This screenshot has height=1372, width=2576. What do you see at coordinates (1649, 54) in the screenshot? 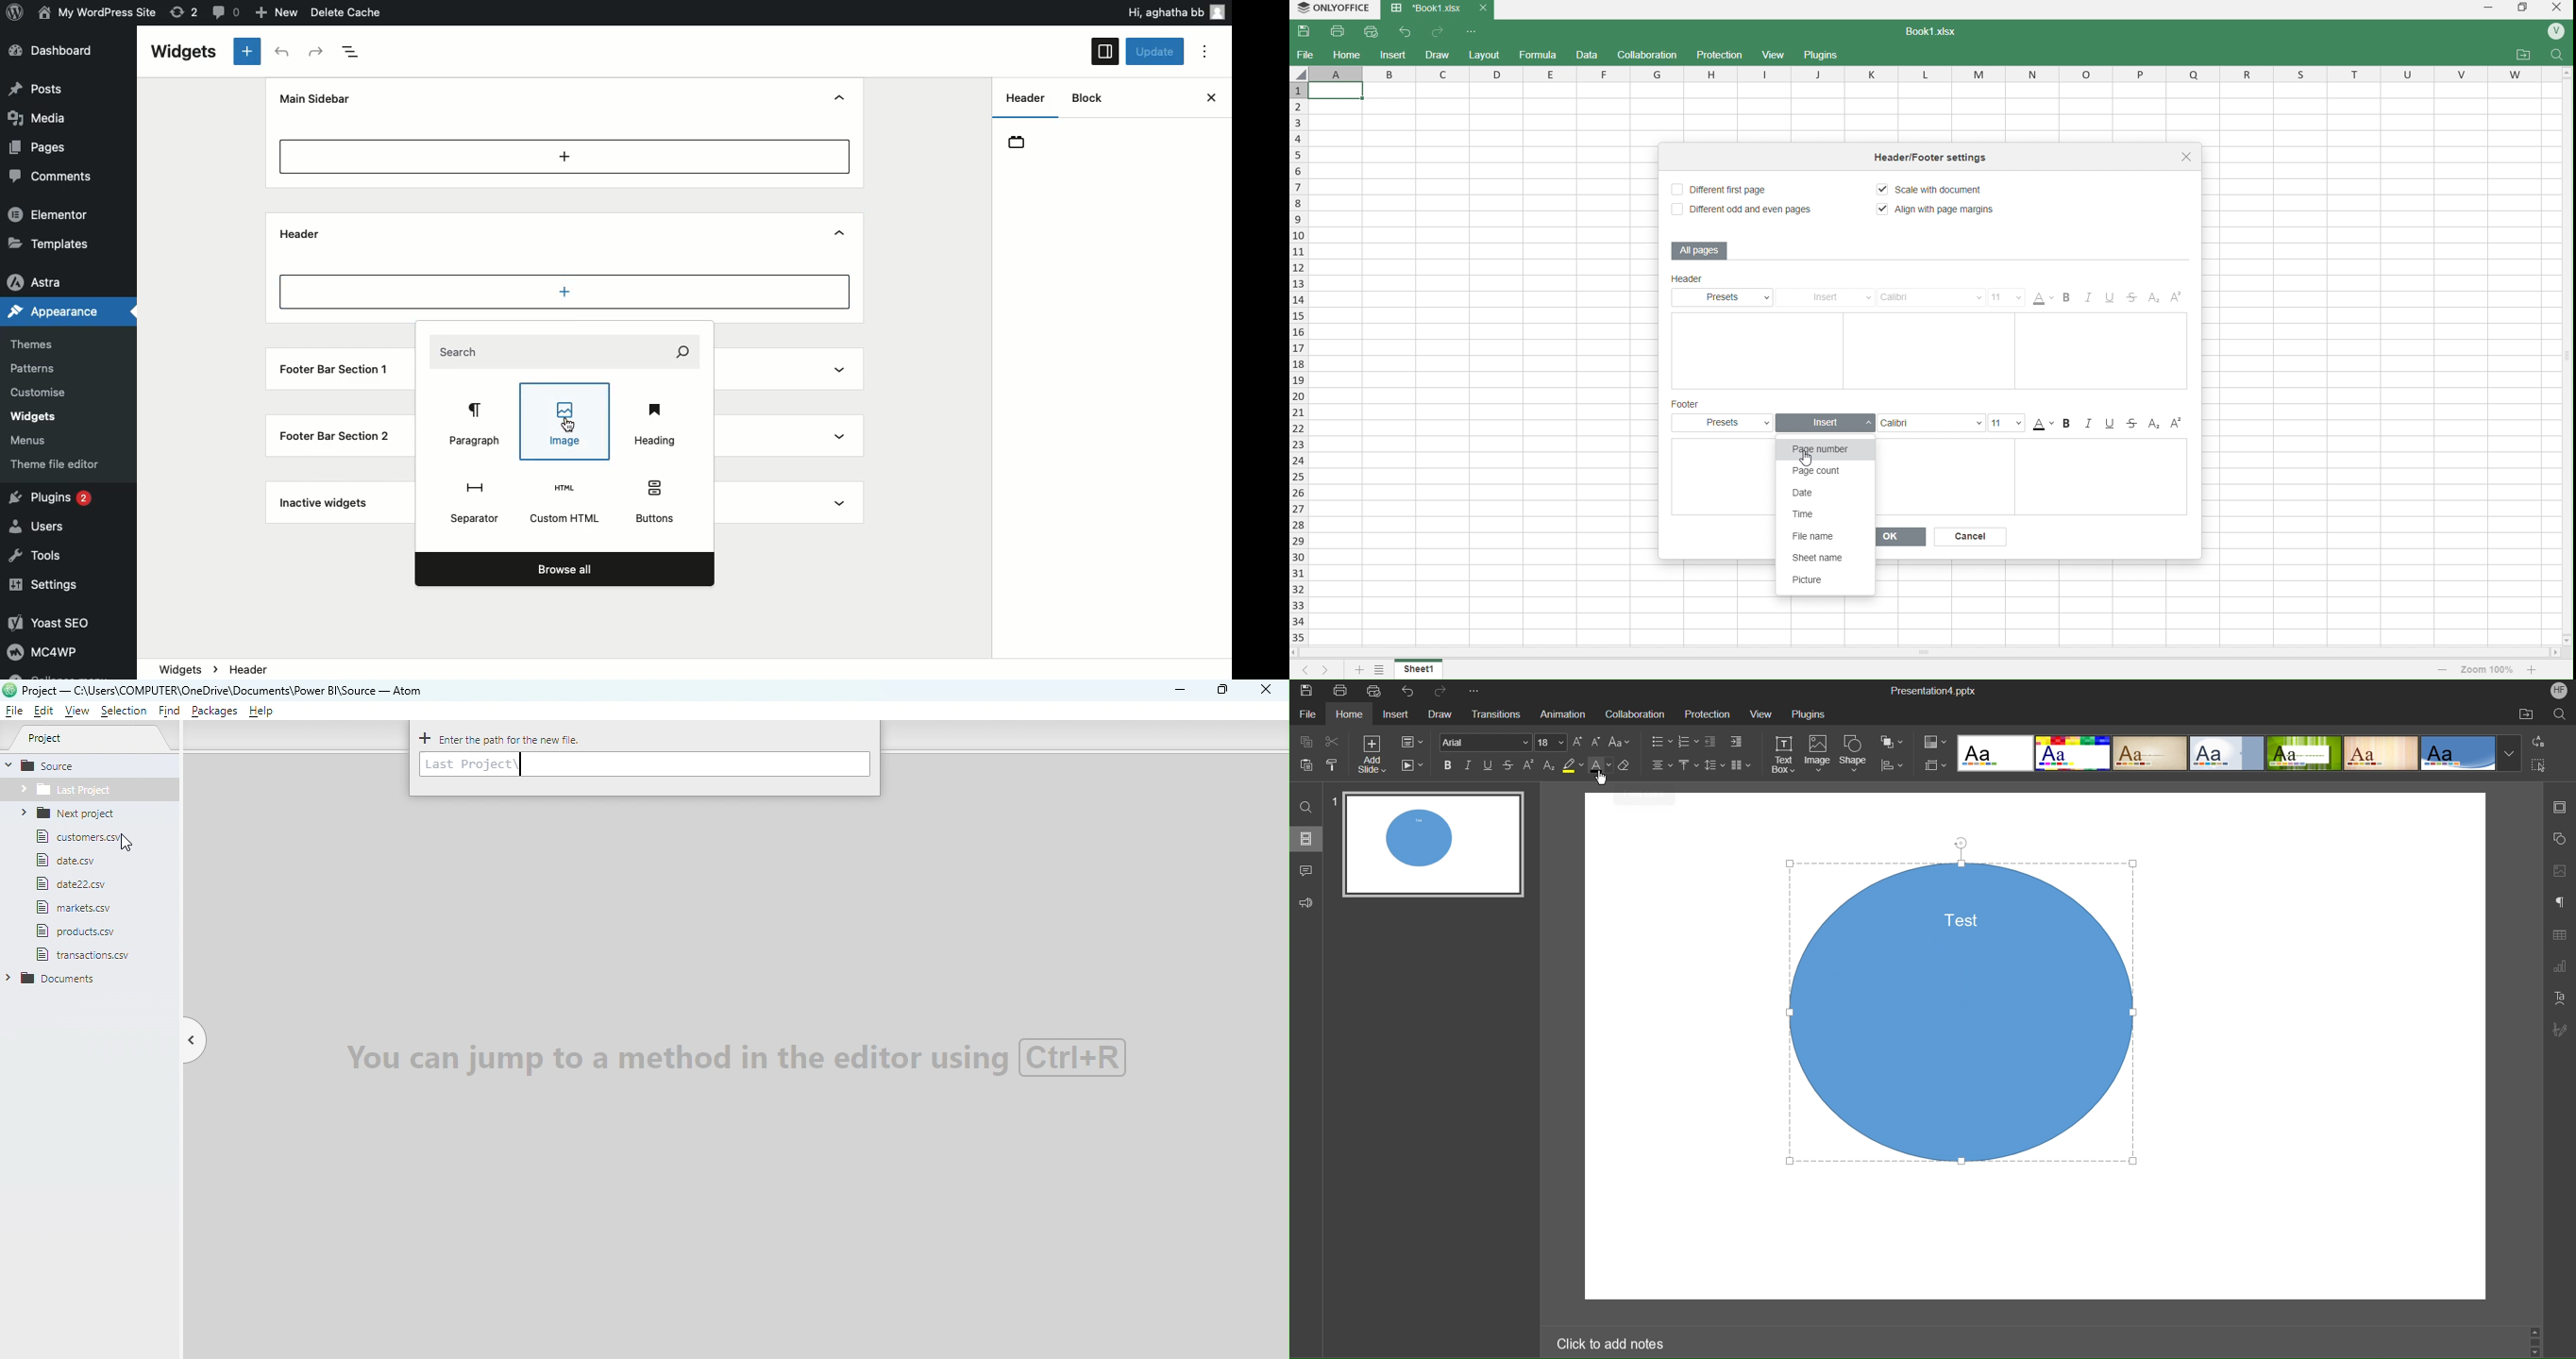
I see `collaboration` at bounding box center [1649, 54].